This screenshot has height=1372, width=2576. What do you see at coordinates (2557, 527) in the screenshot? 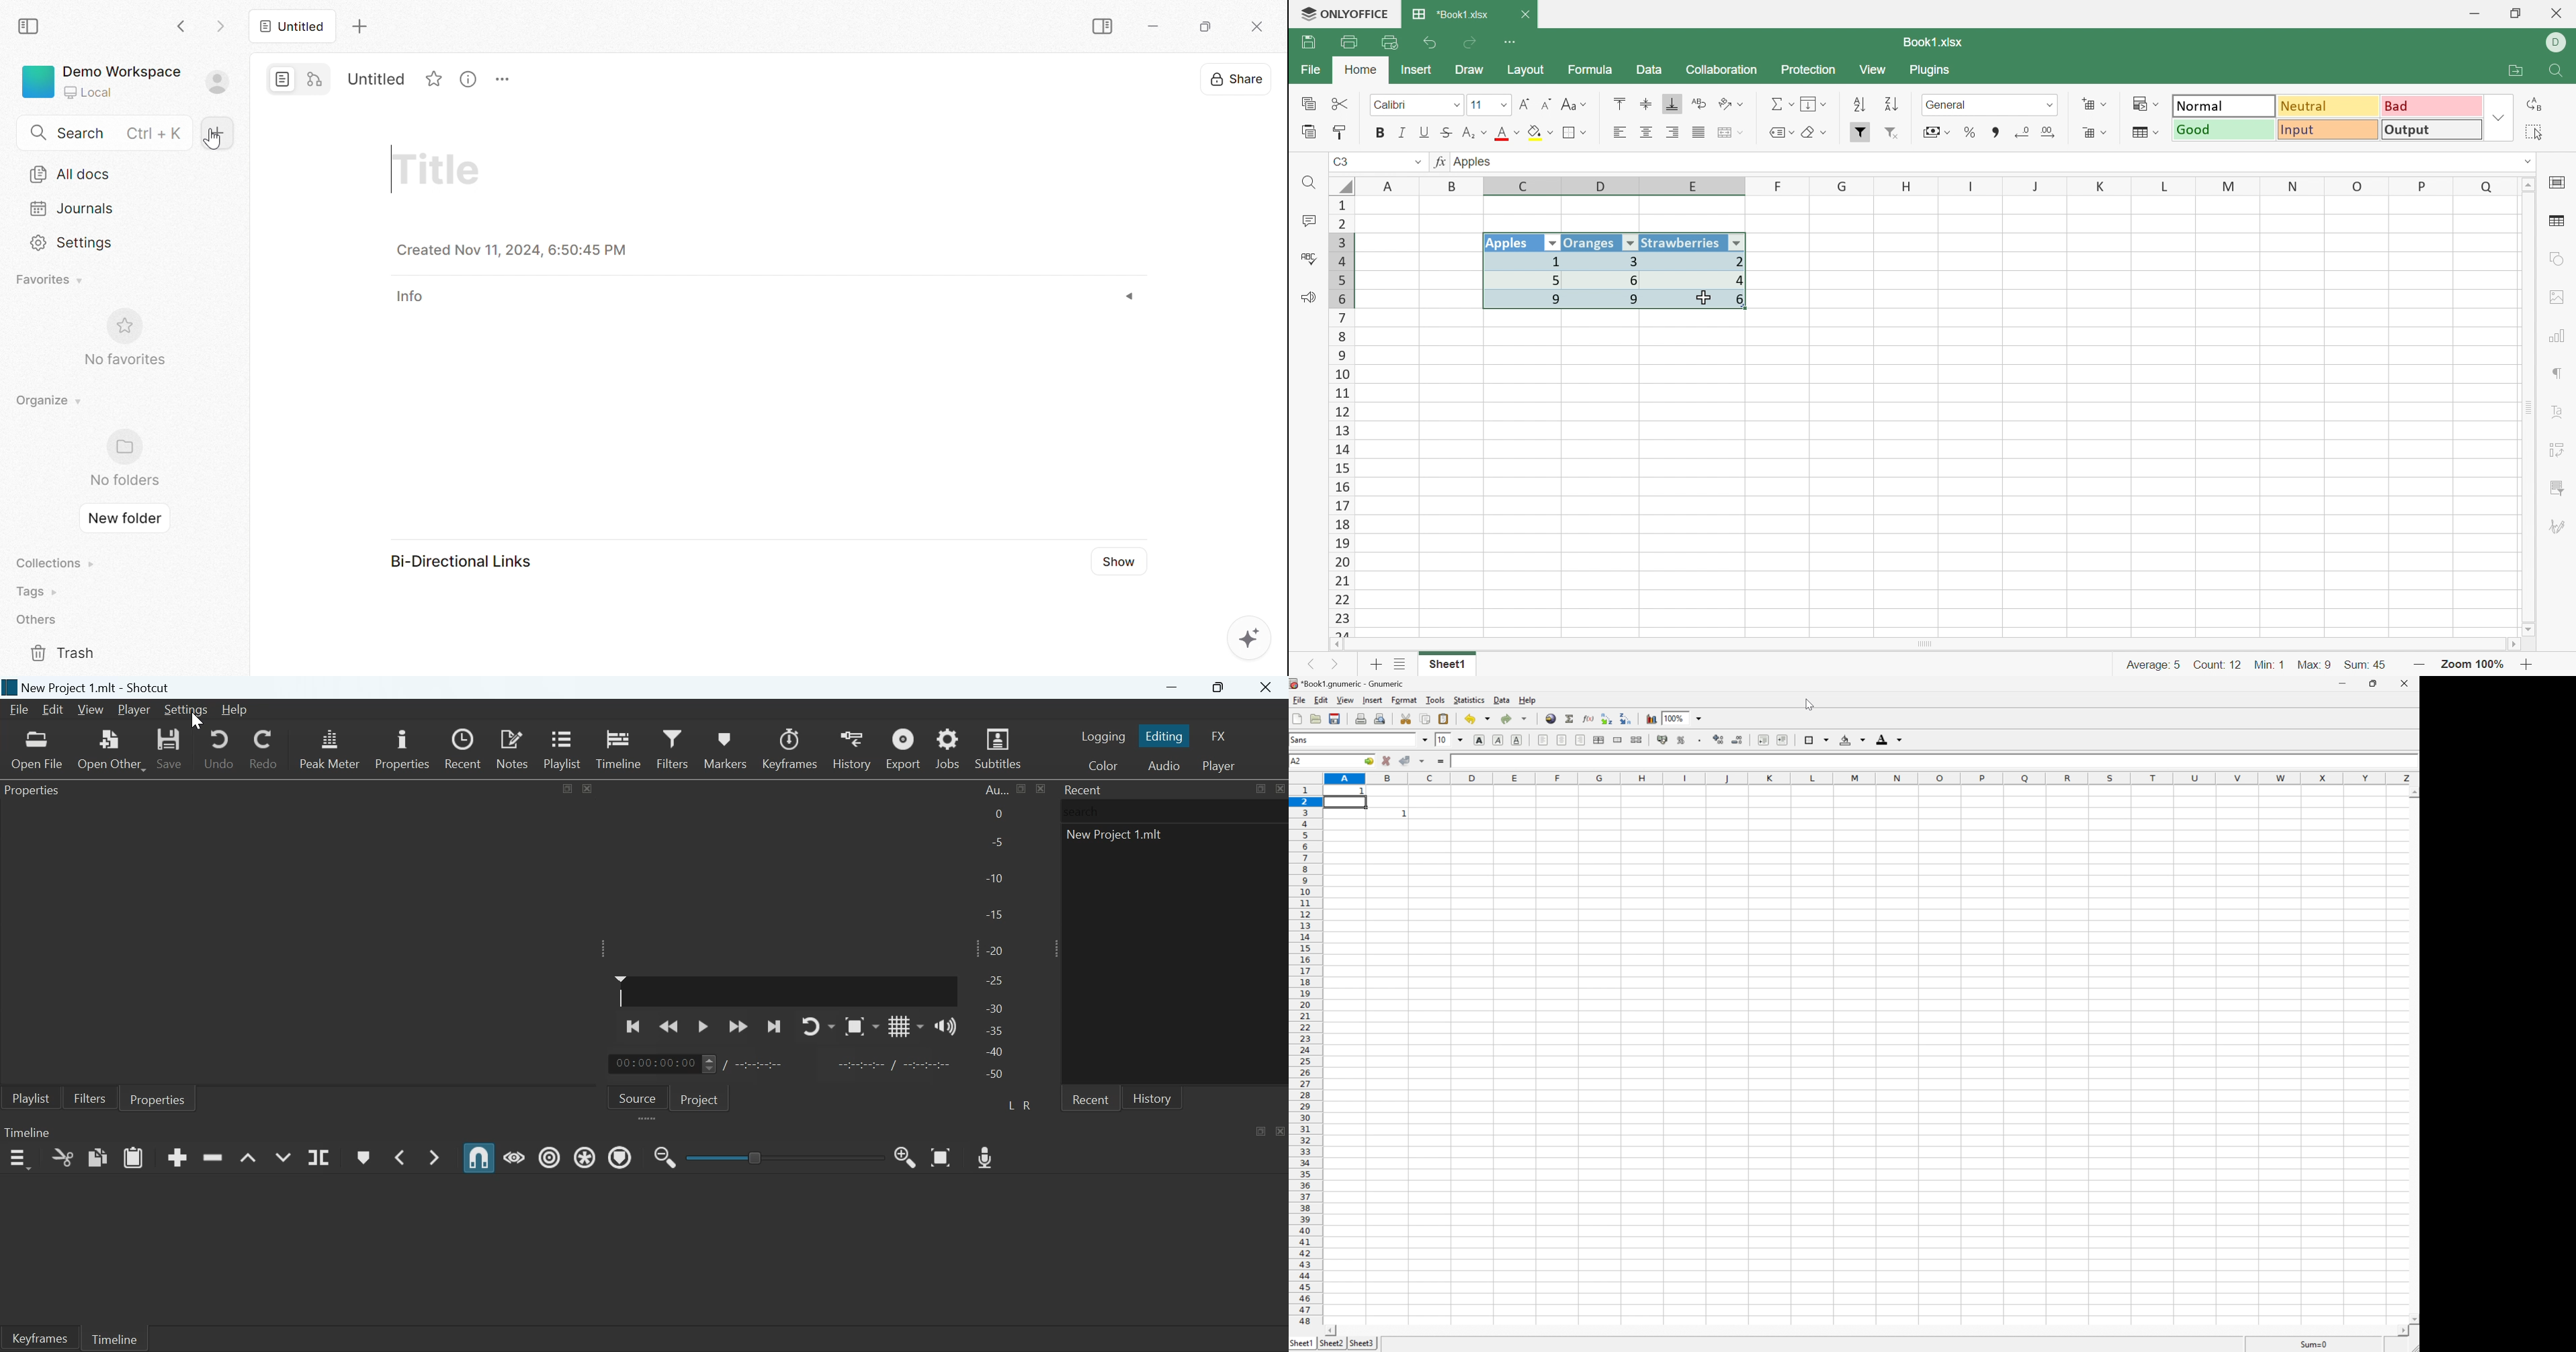
I see `Signature settings` at bounding box center [2557, 527].